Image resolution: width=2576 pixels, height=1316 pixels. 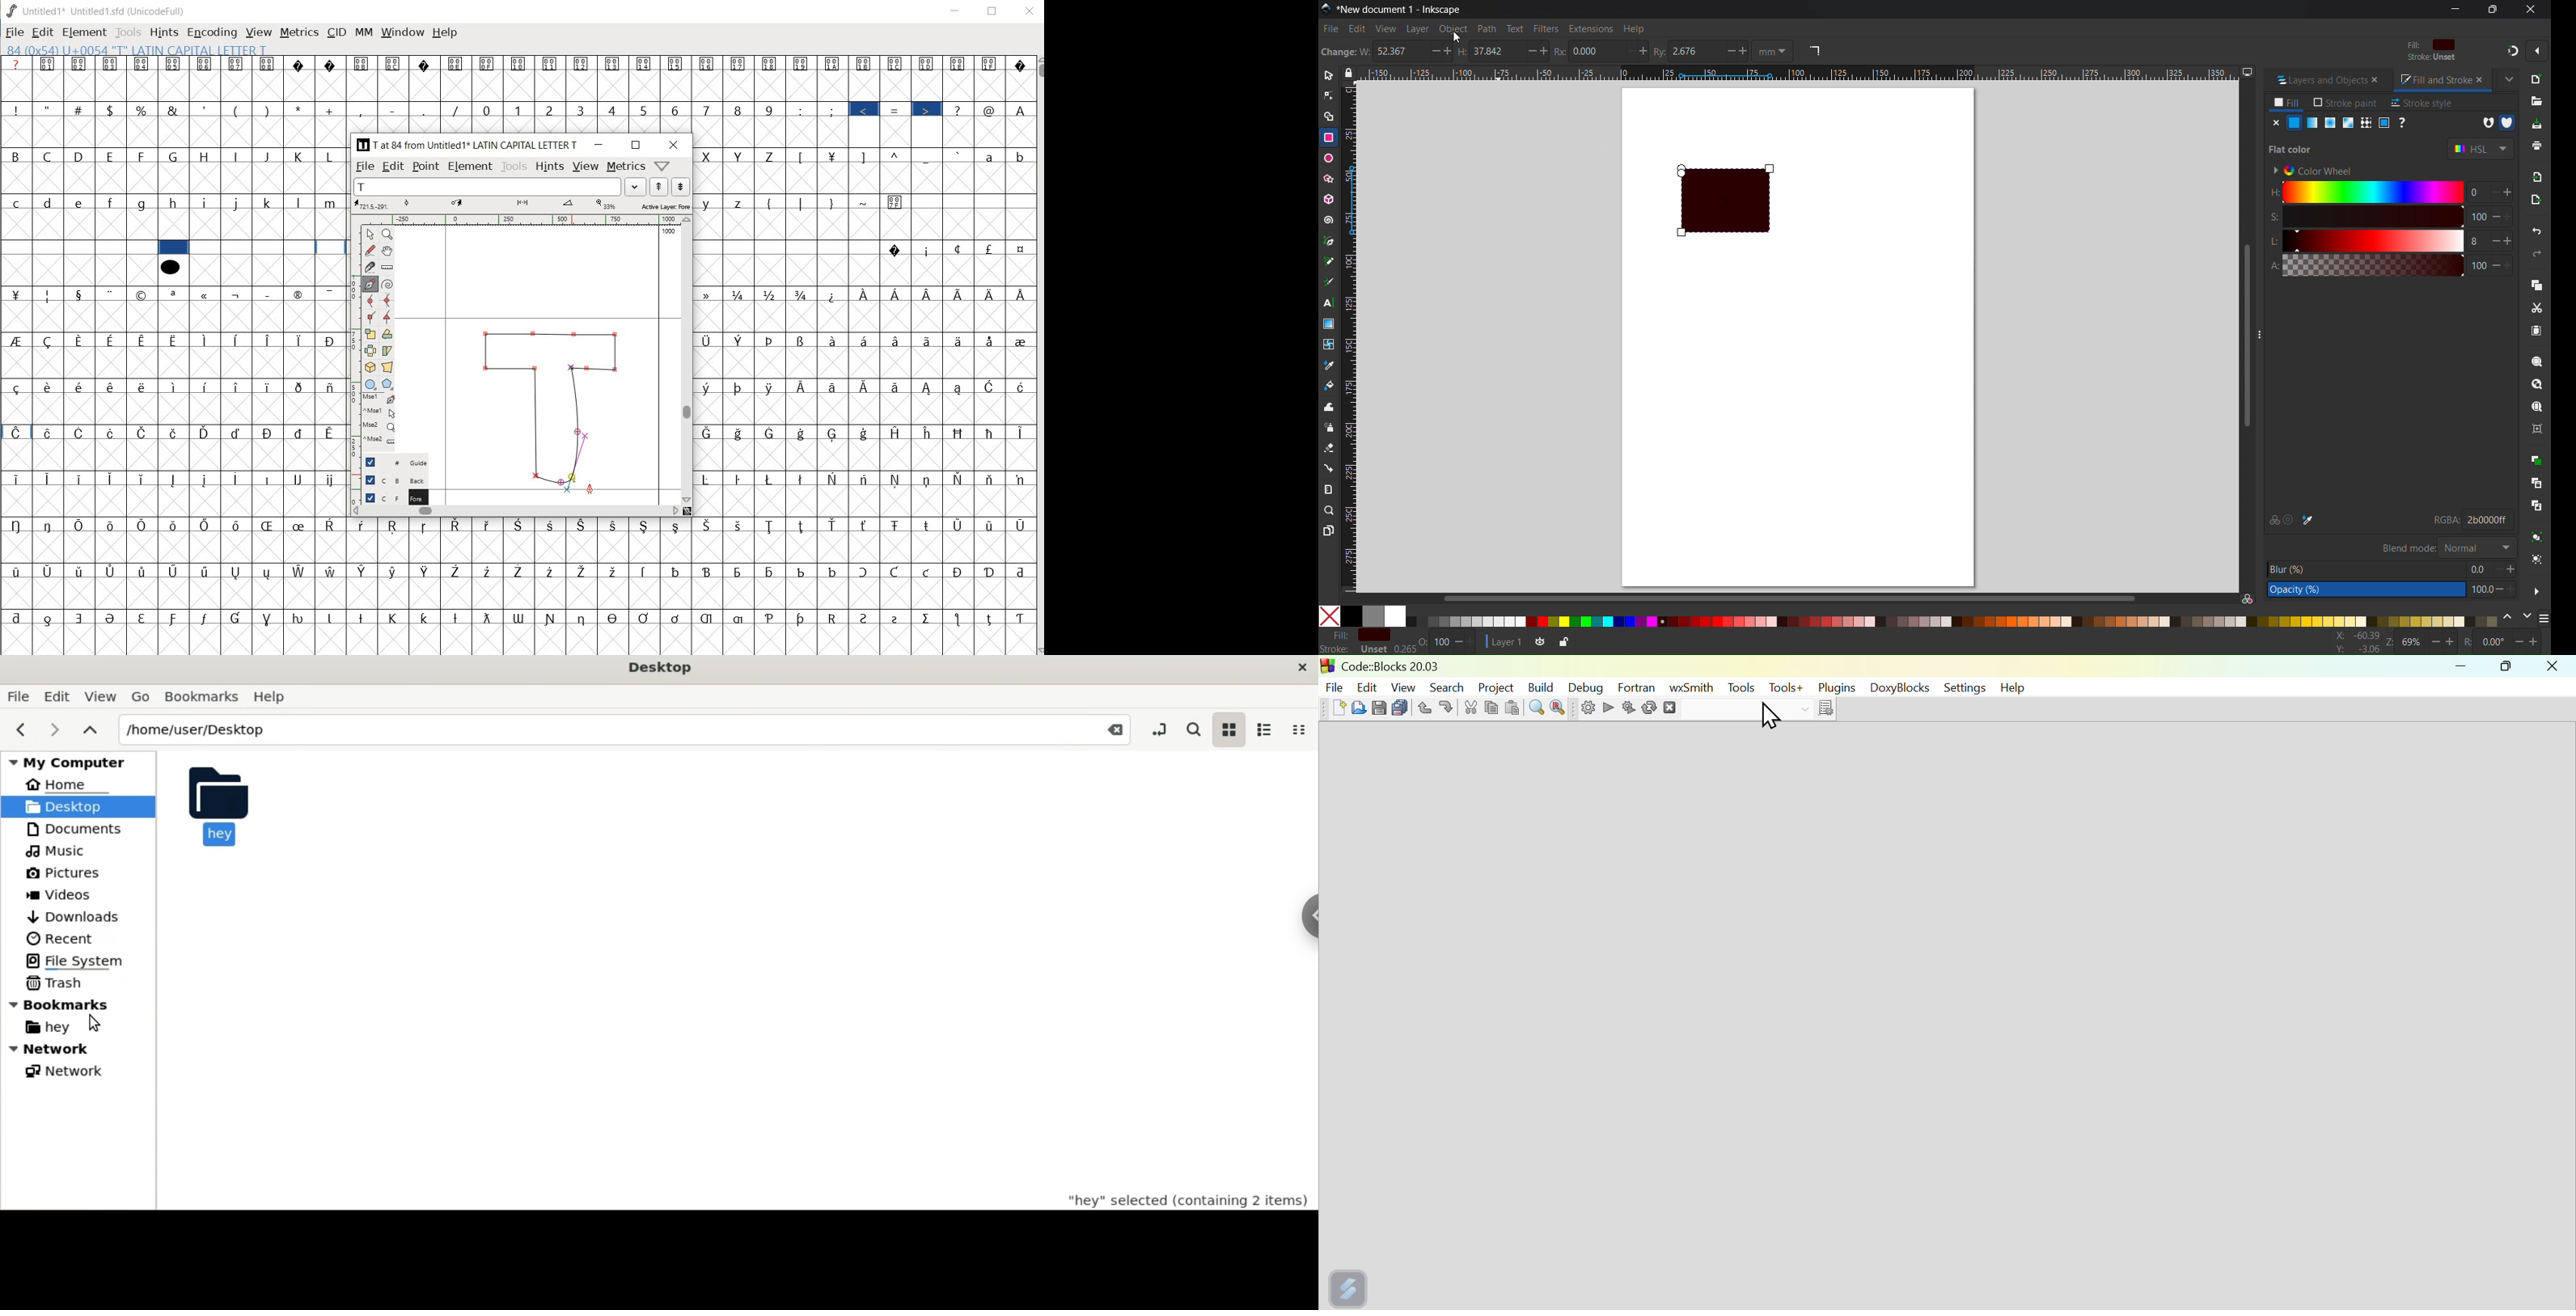 I want to click on Symbol, so click(x=269, y=65).